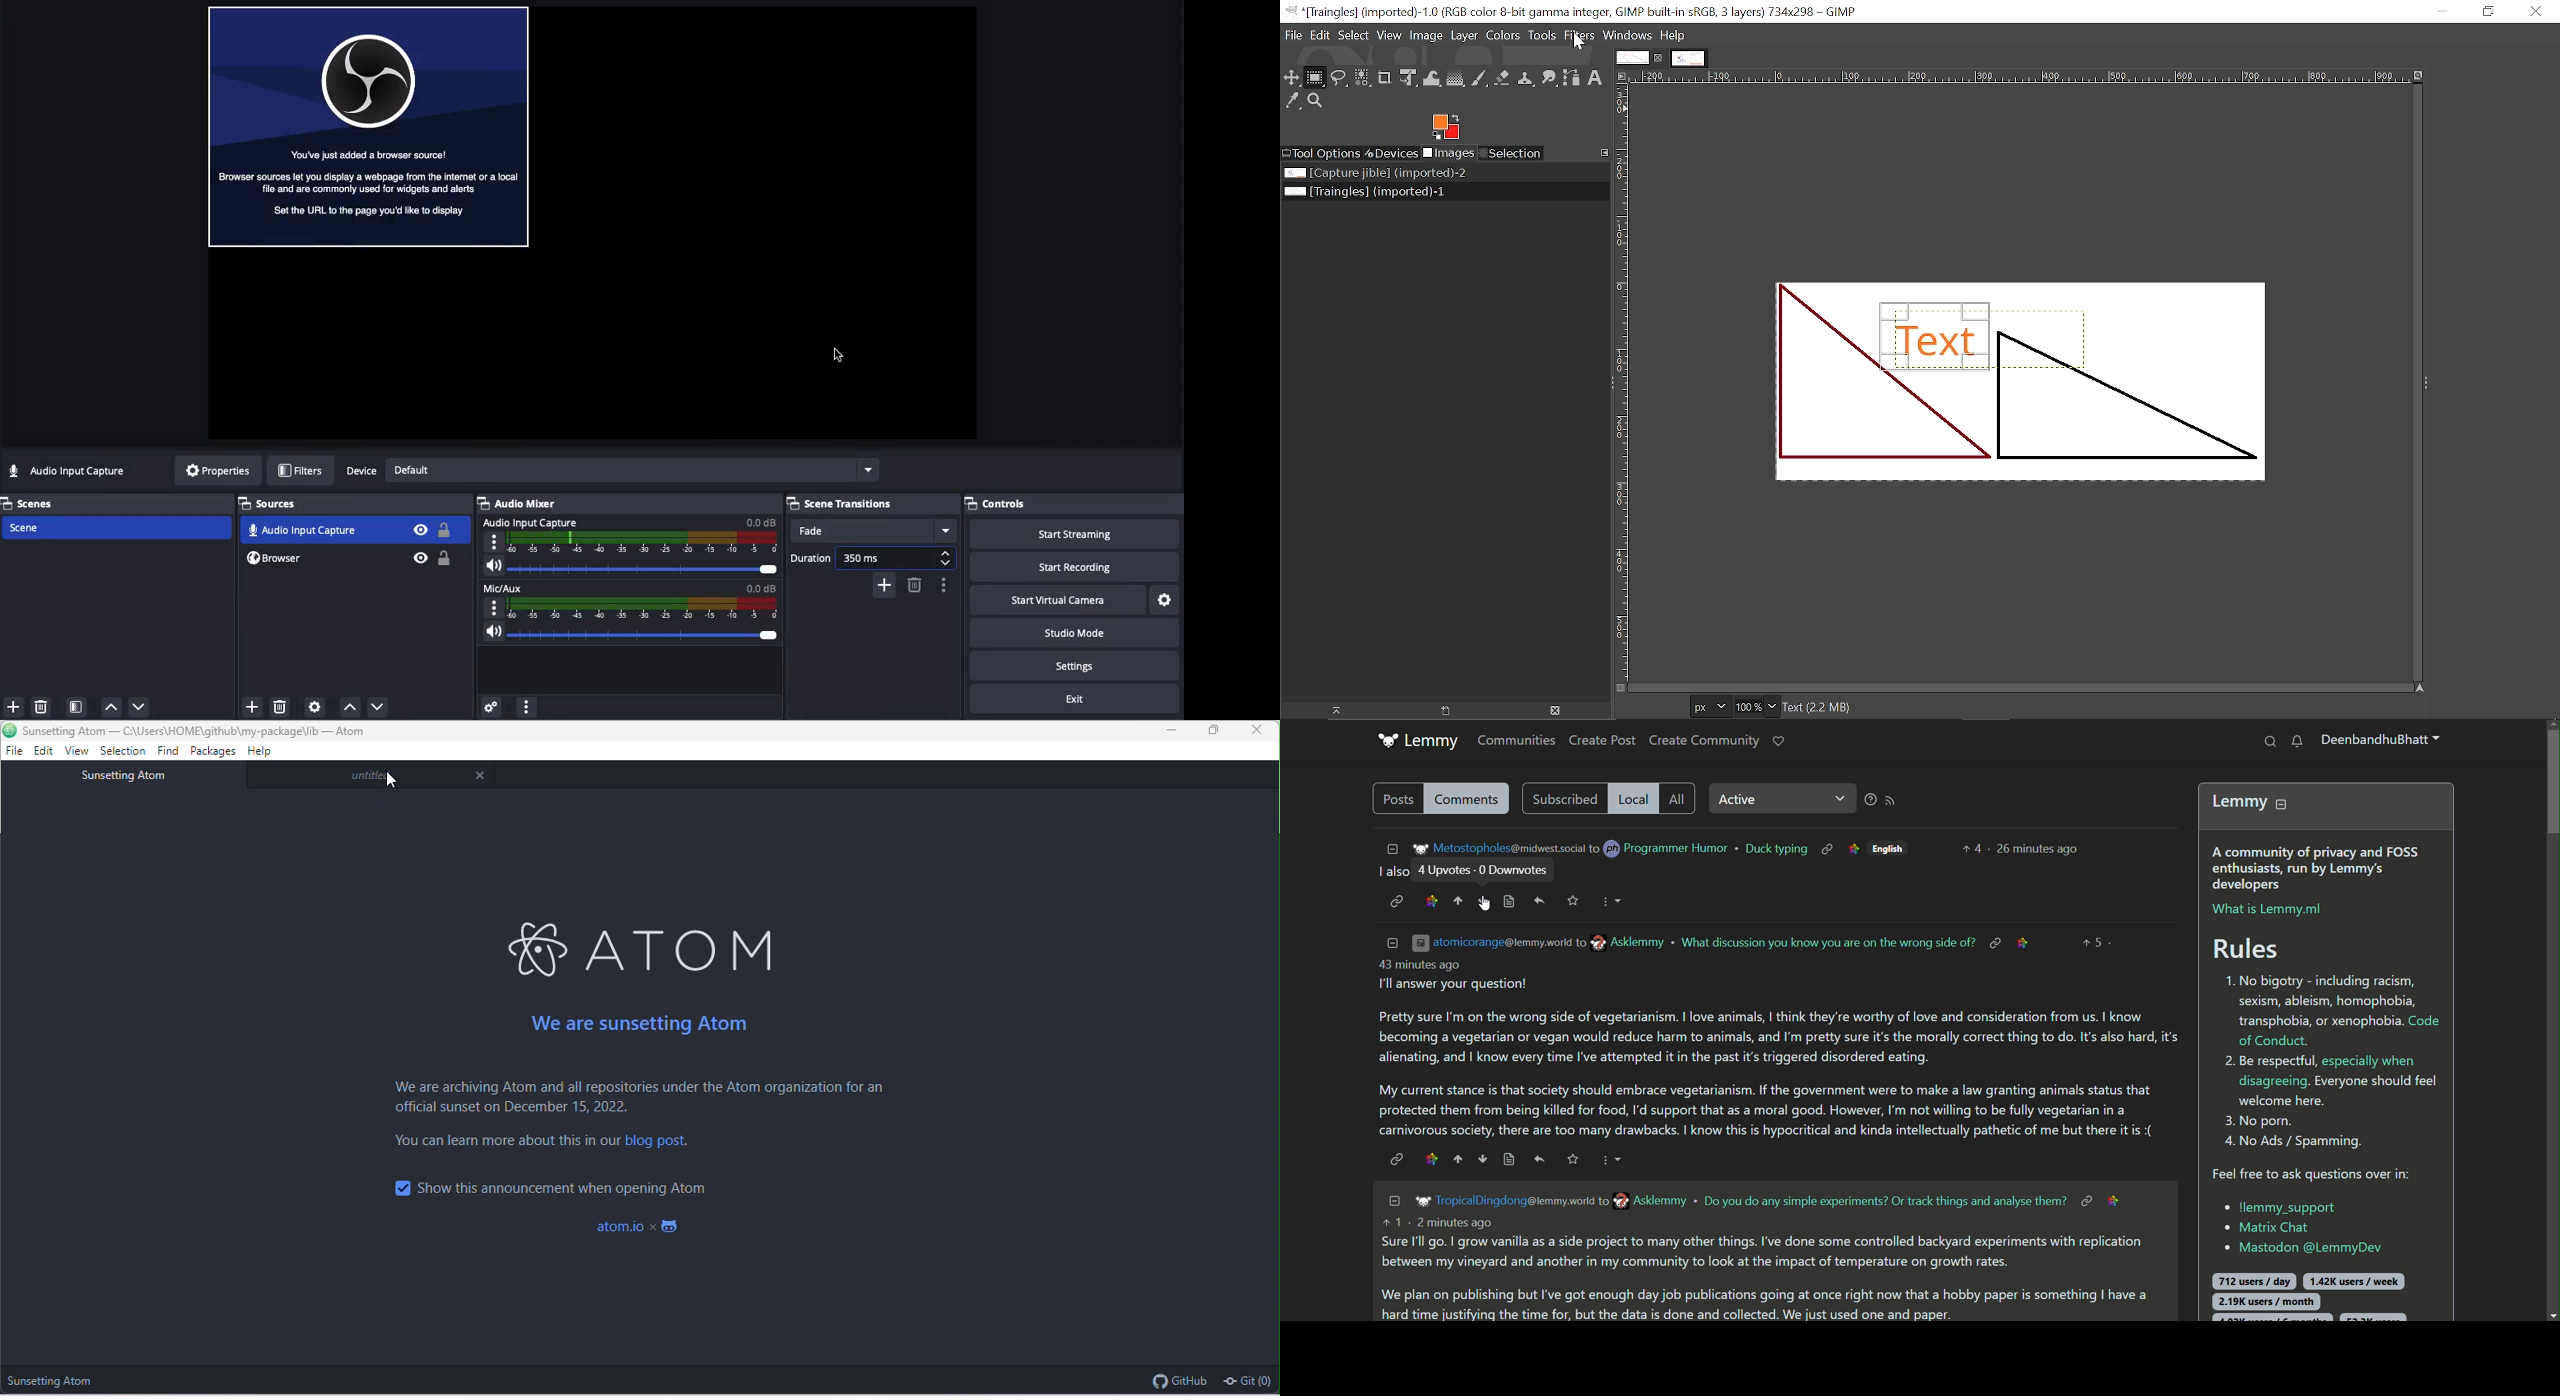  I want to click on Options, so click(526, 704).